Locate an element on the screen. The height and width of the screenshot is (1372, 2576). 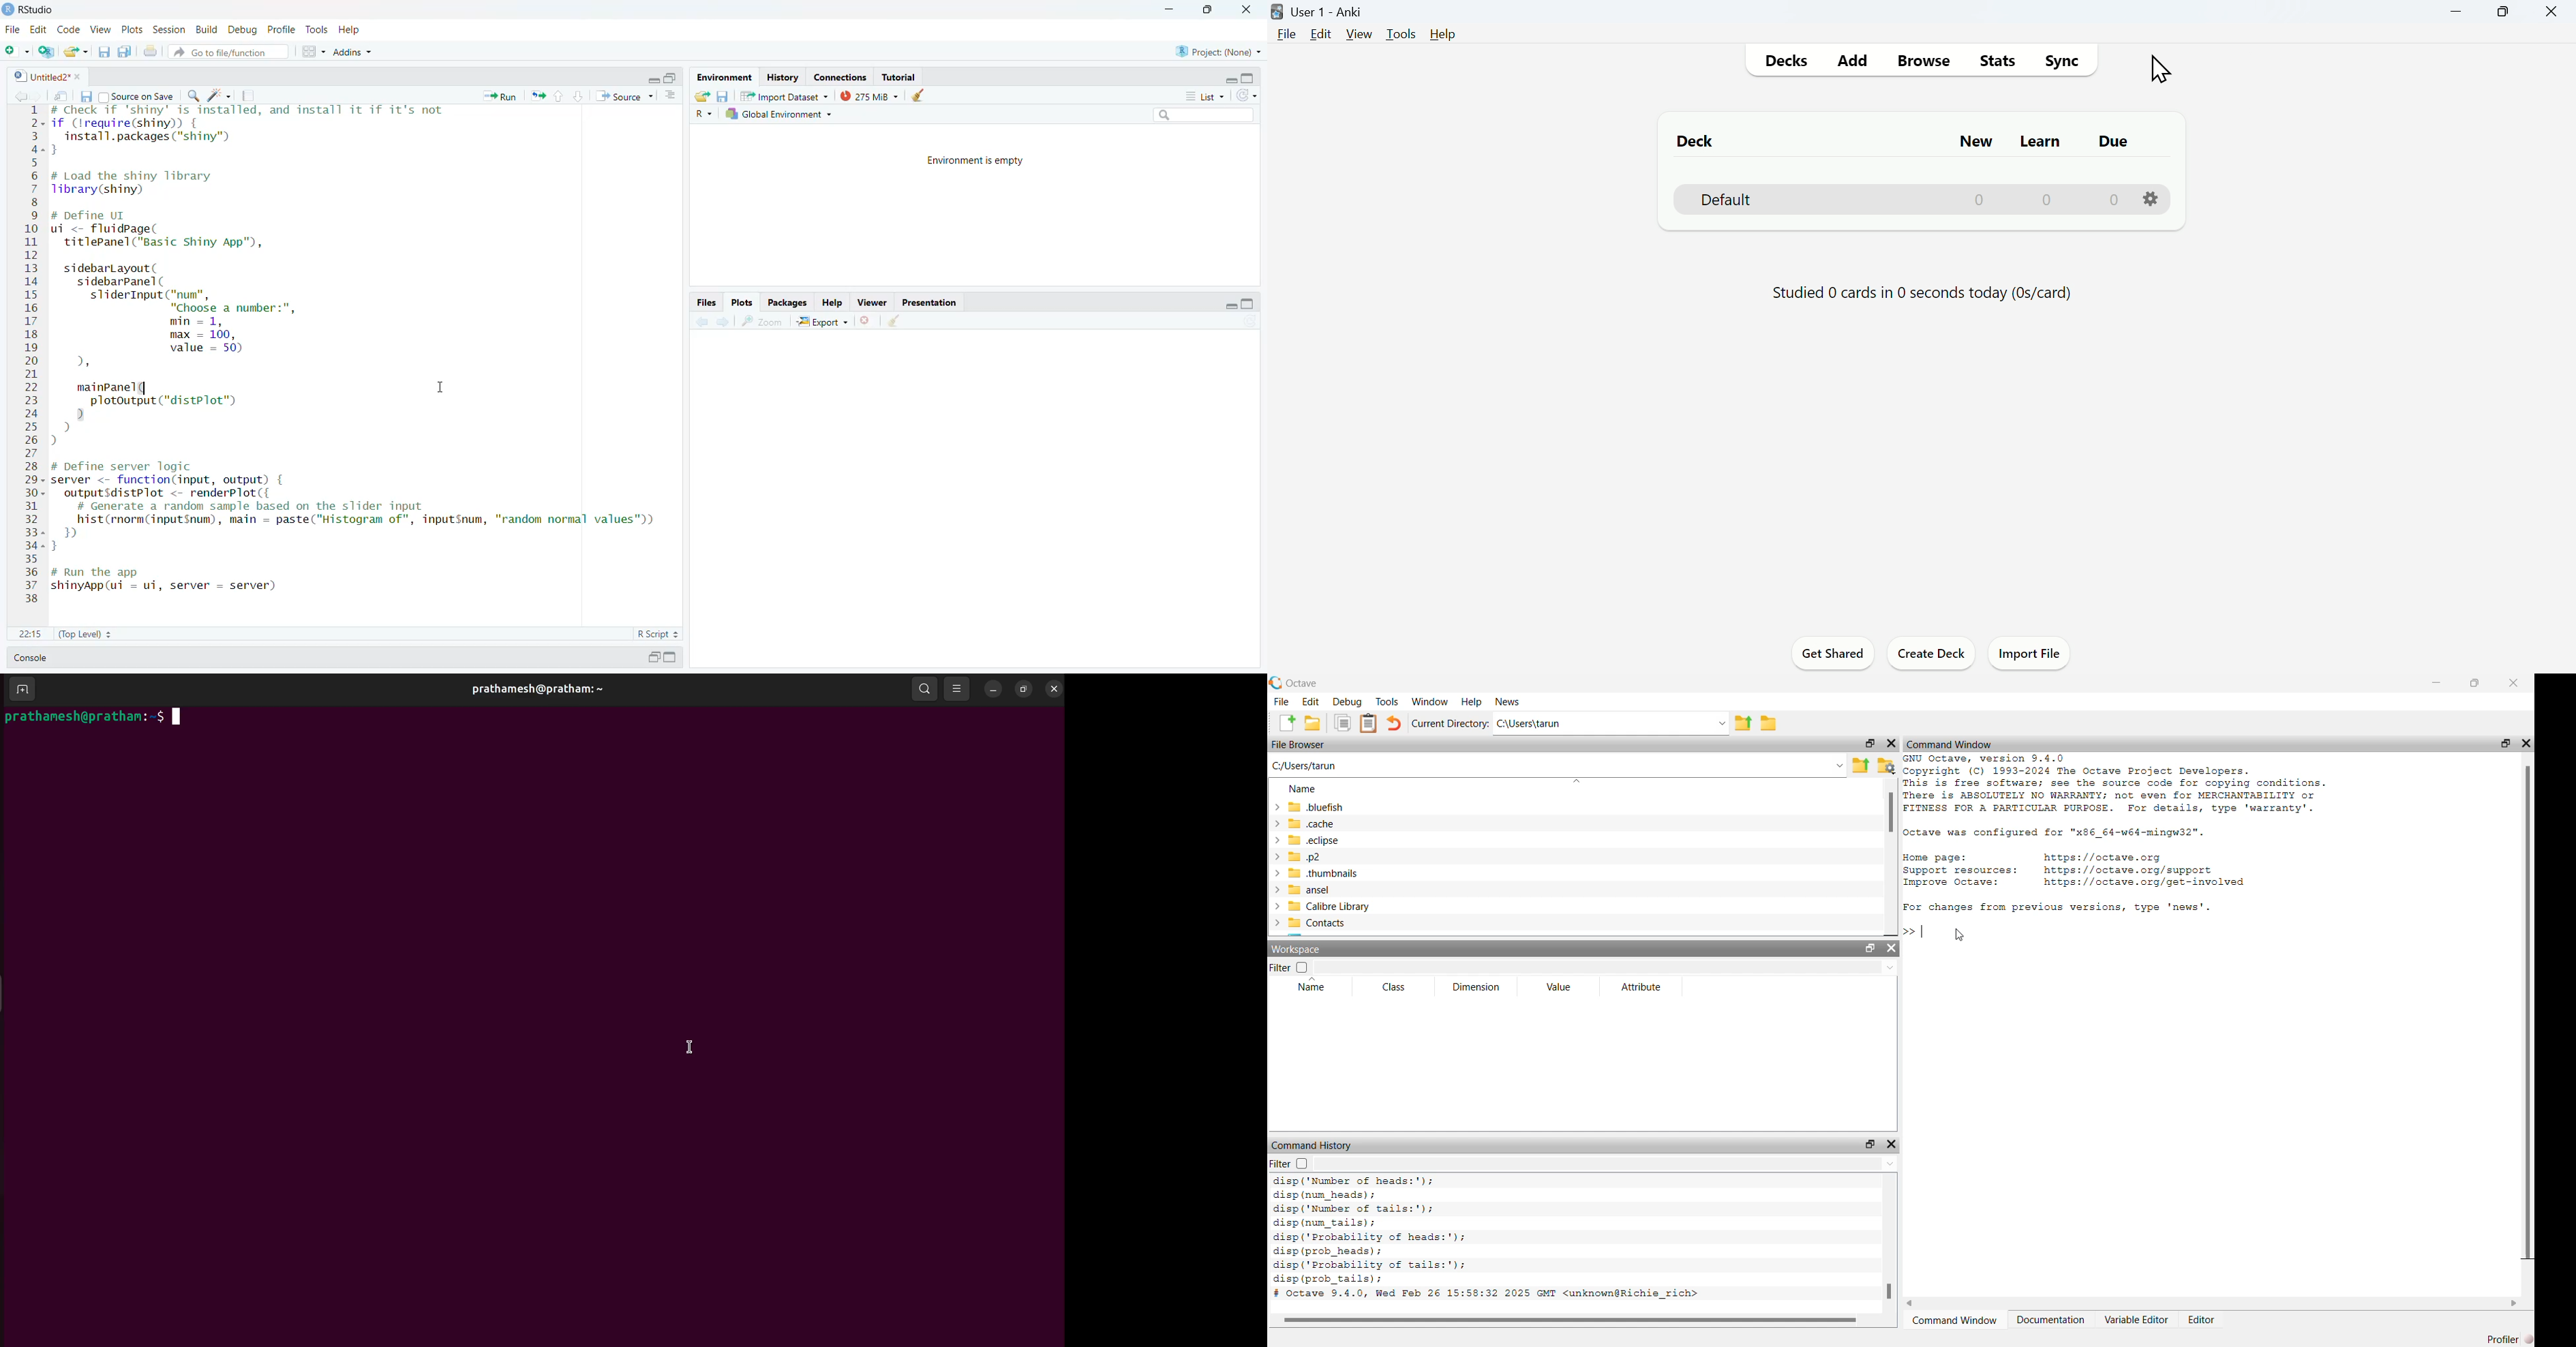
# Define UI ui <- fluidpage(titlePanel ("Basic Shiny App"), is located at coordinates (163, 230).